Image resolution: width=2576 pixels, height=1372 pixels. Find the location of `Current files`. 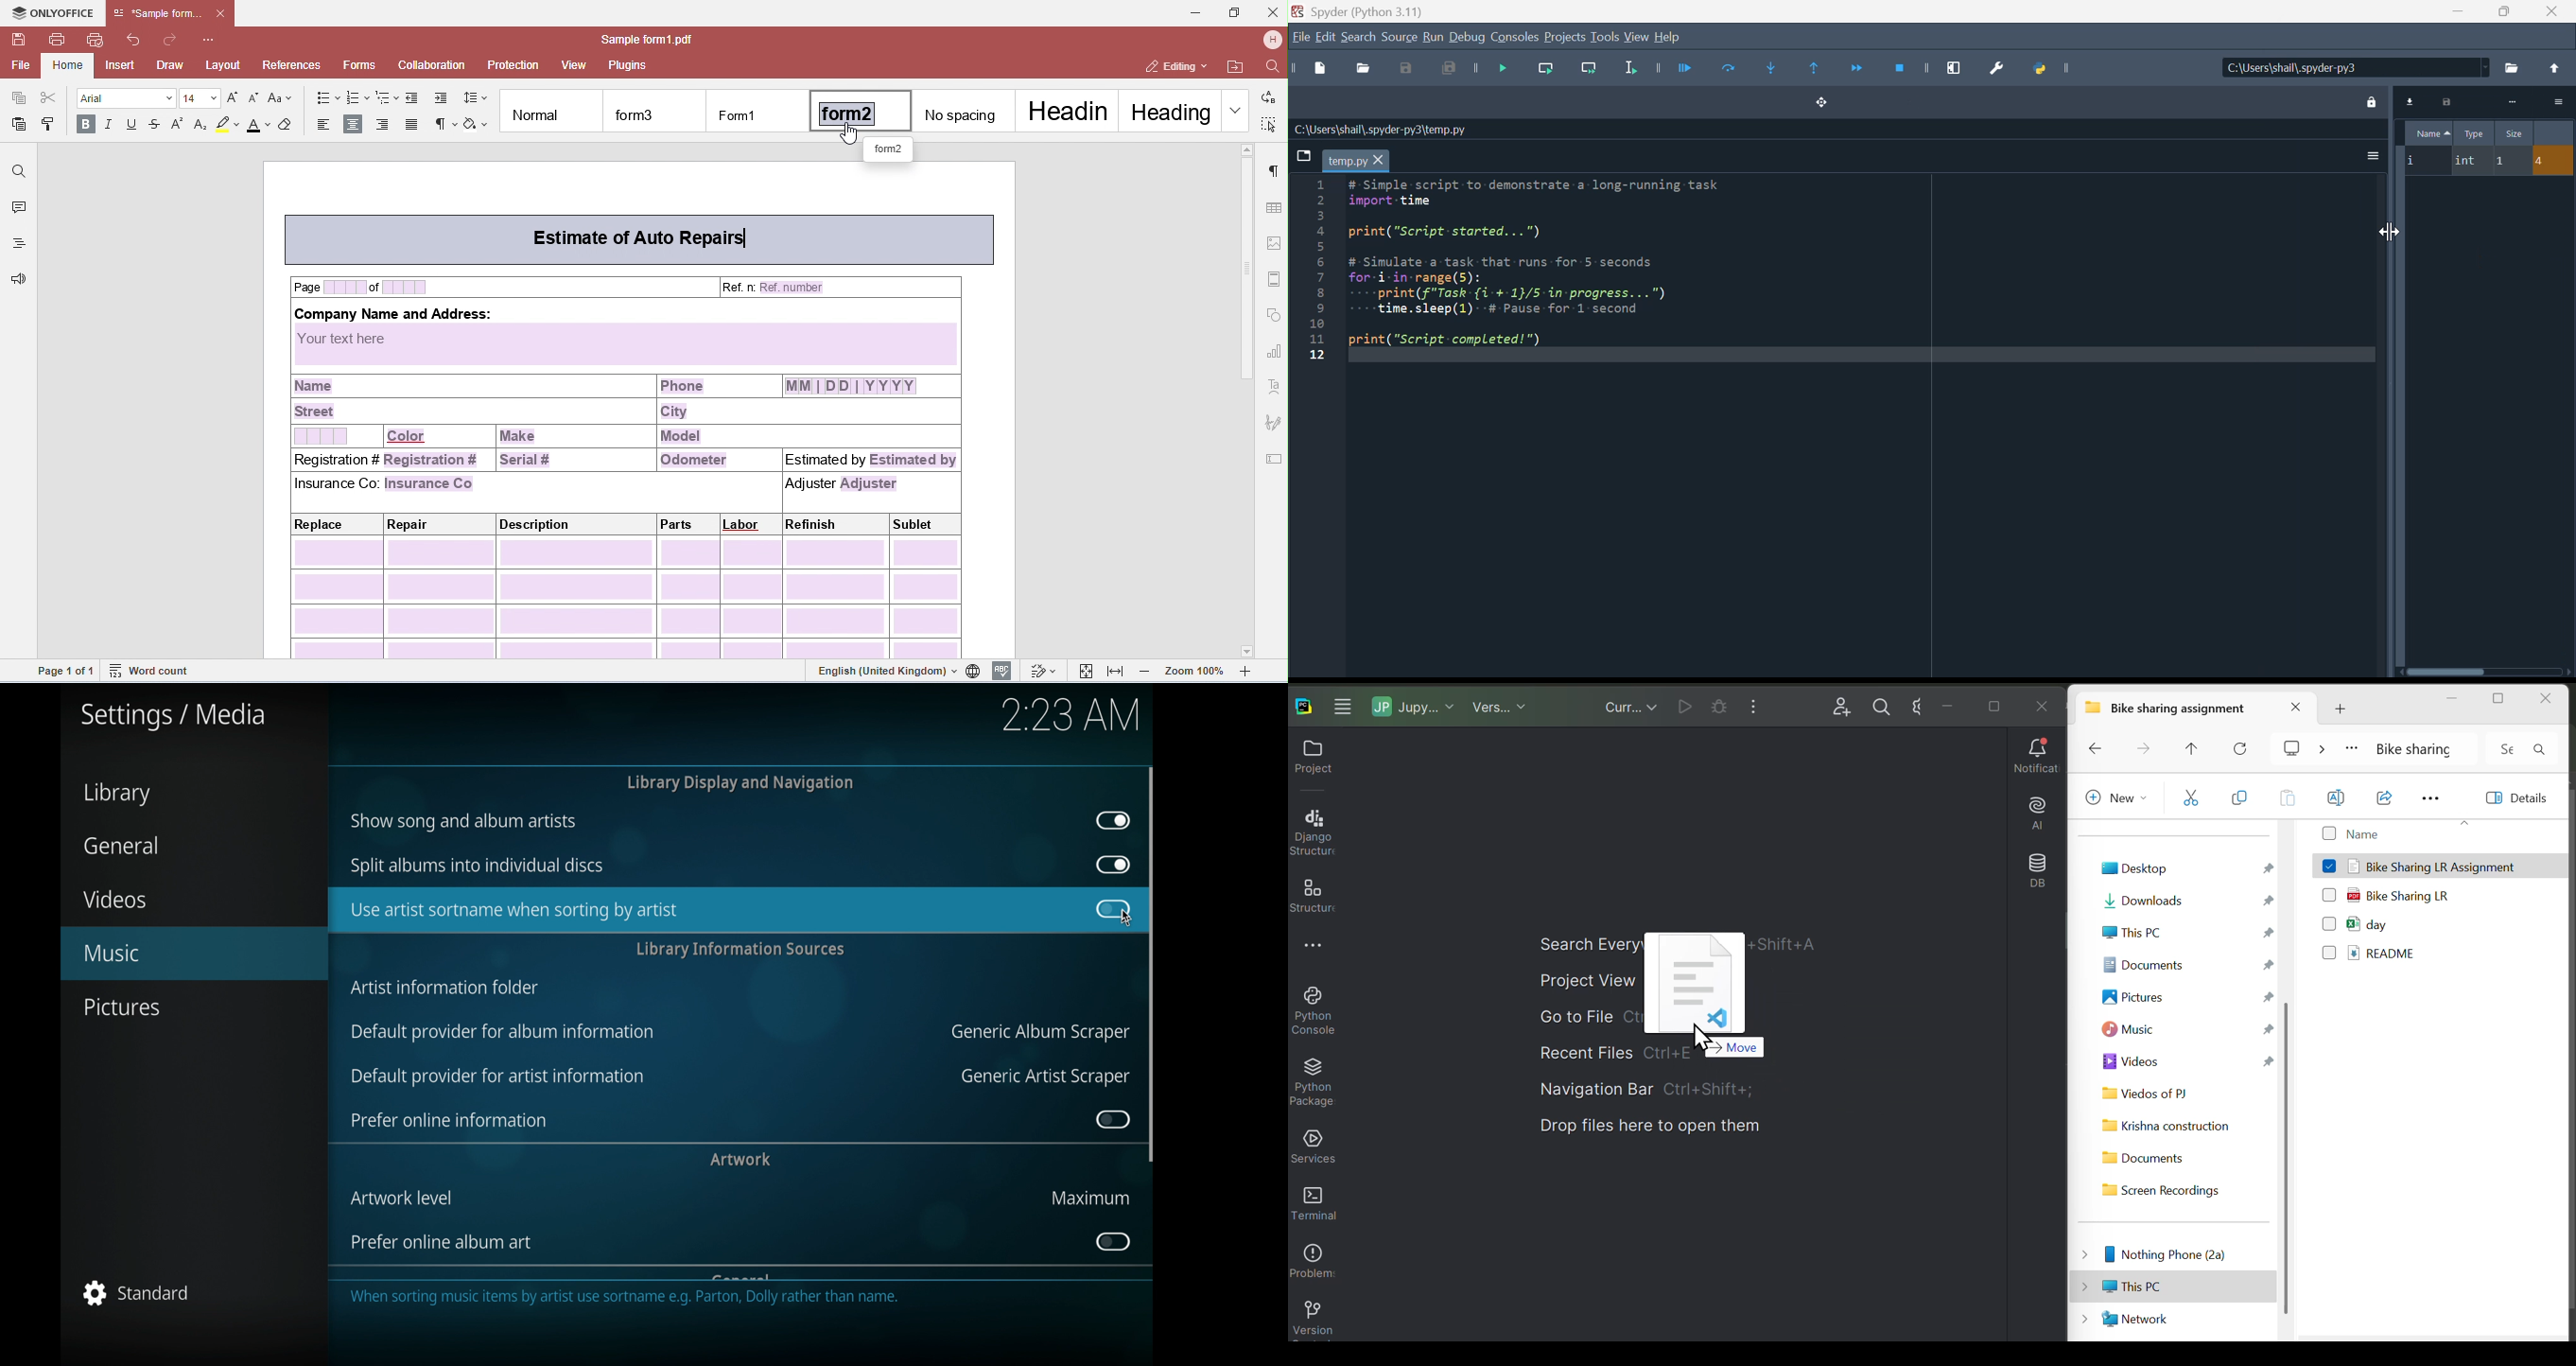

Current files is located at coordinates (1628, 706).